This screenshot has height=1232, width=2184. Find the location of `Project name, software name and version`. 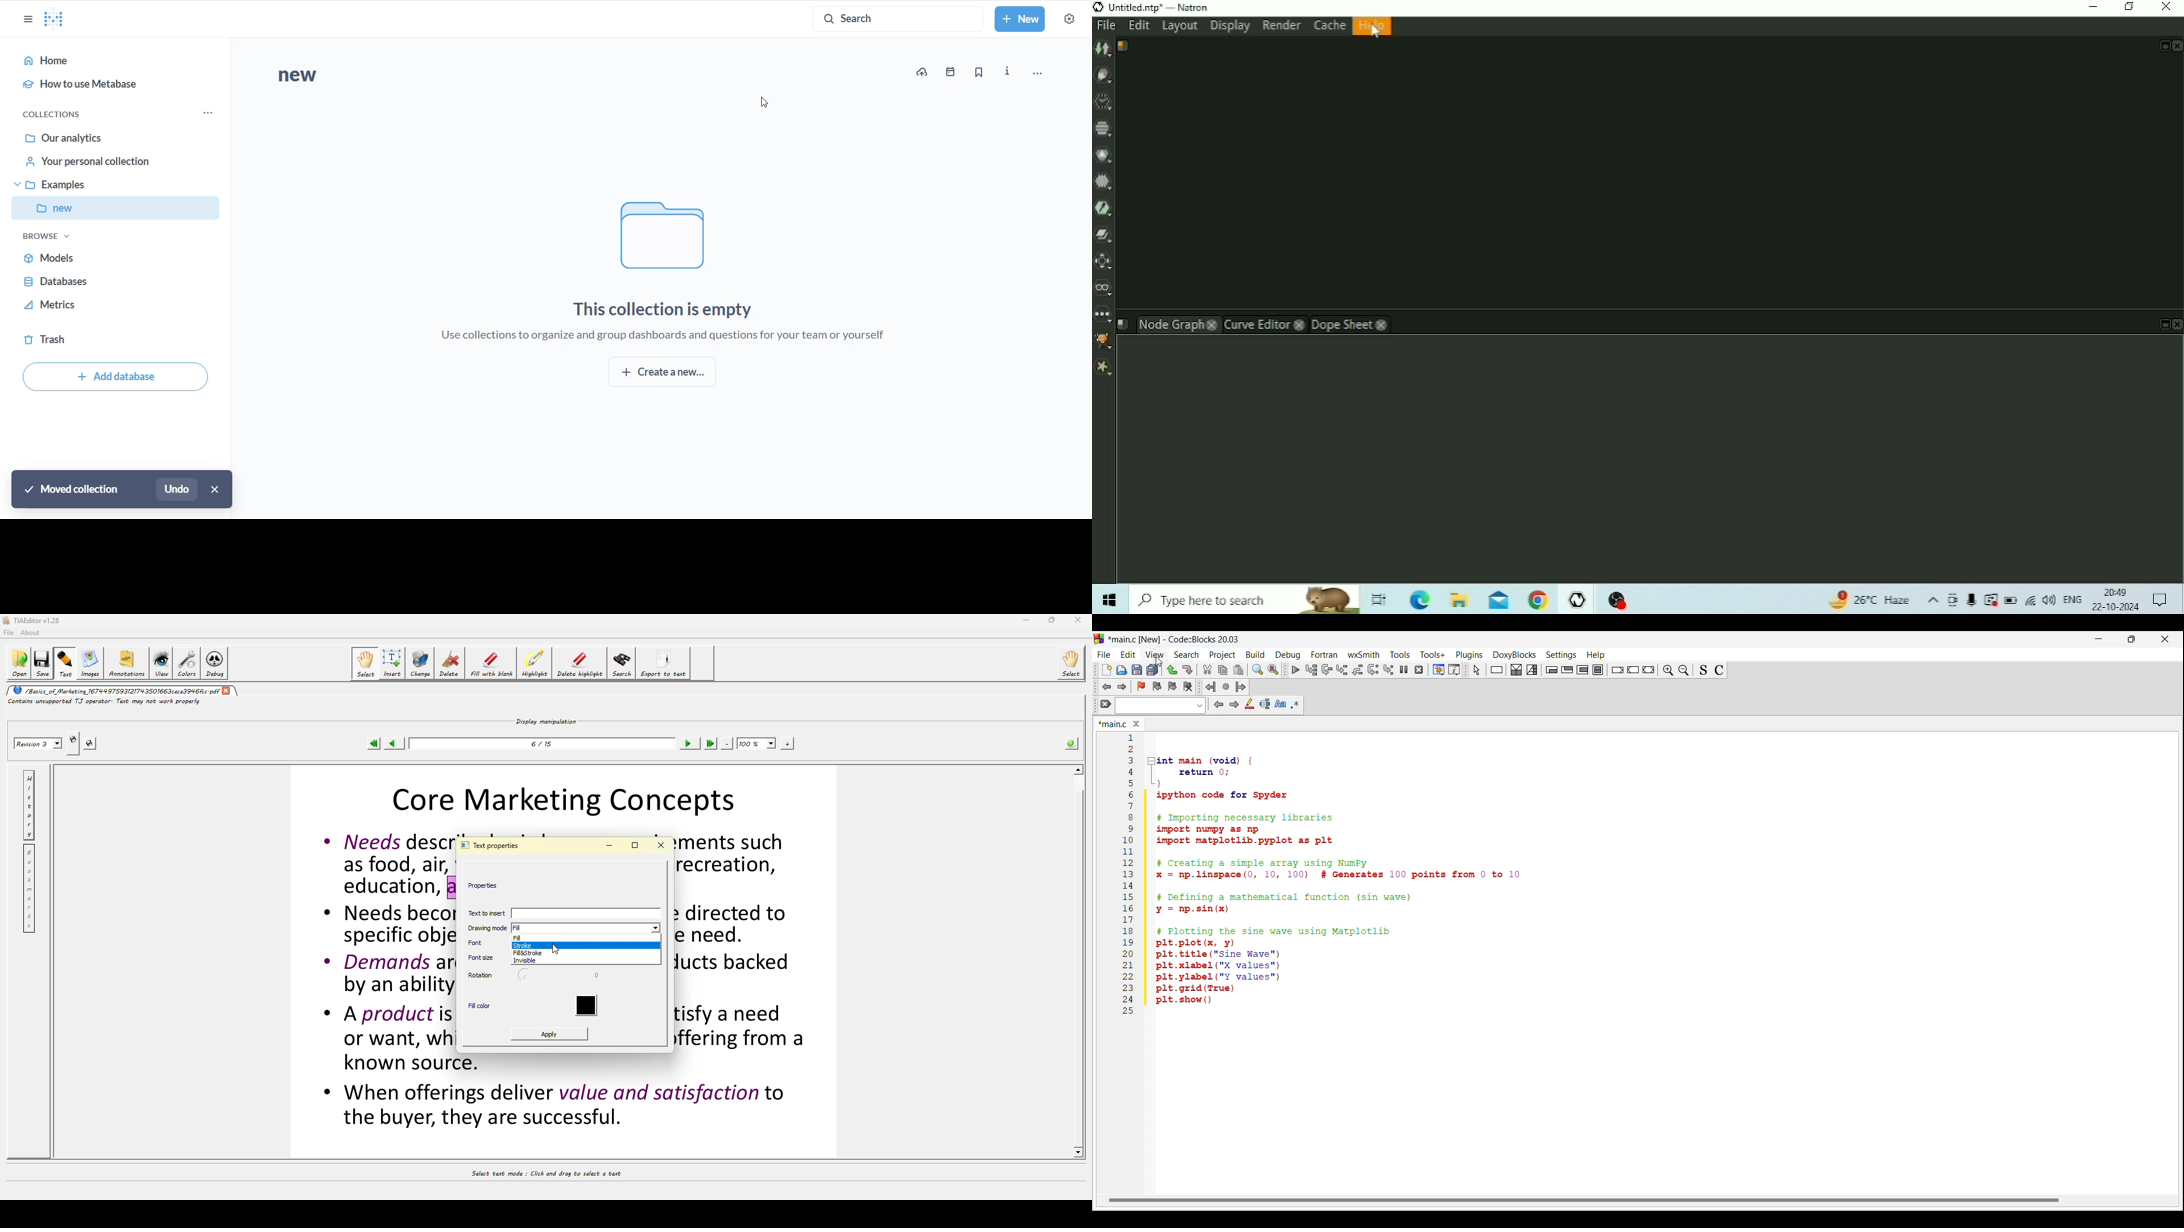

Project name, software name and version is located at coordinates (1177, 639).